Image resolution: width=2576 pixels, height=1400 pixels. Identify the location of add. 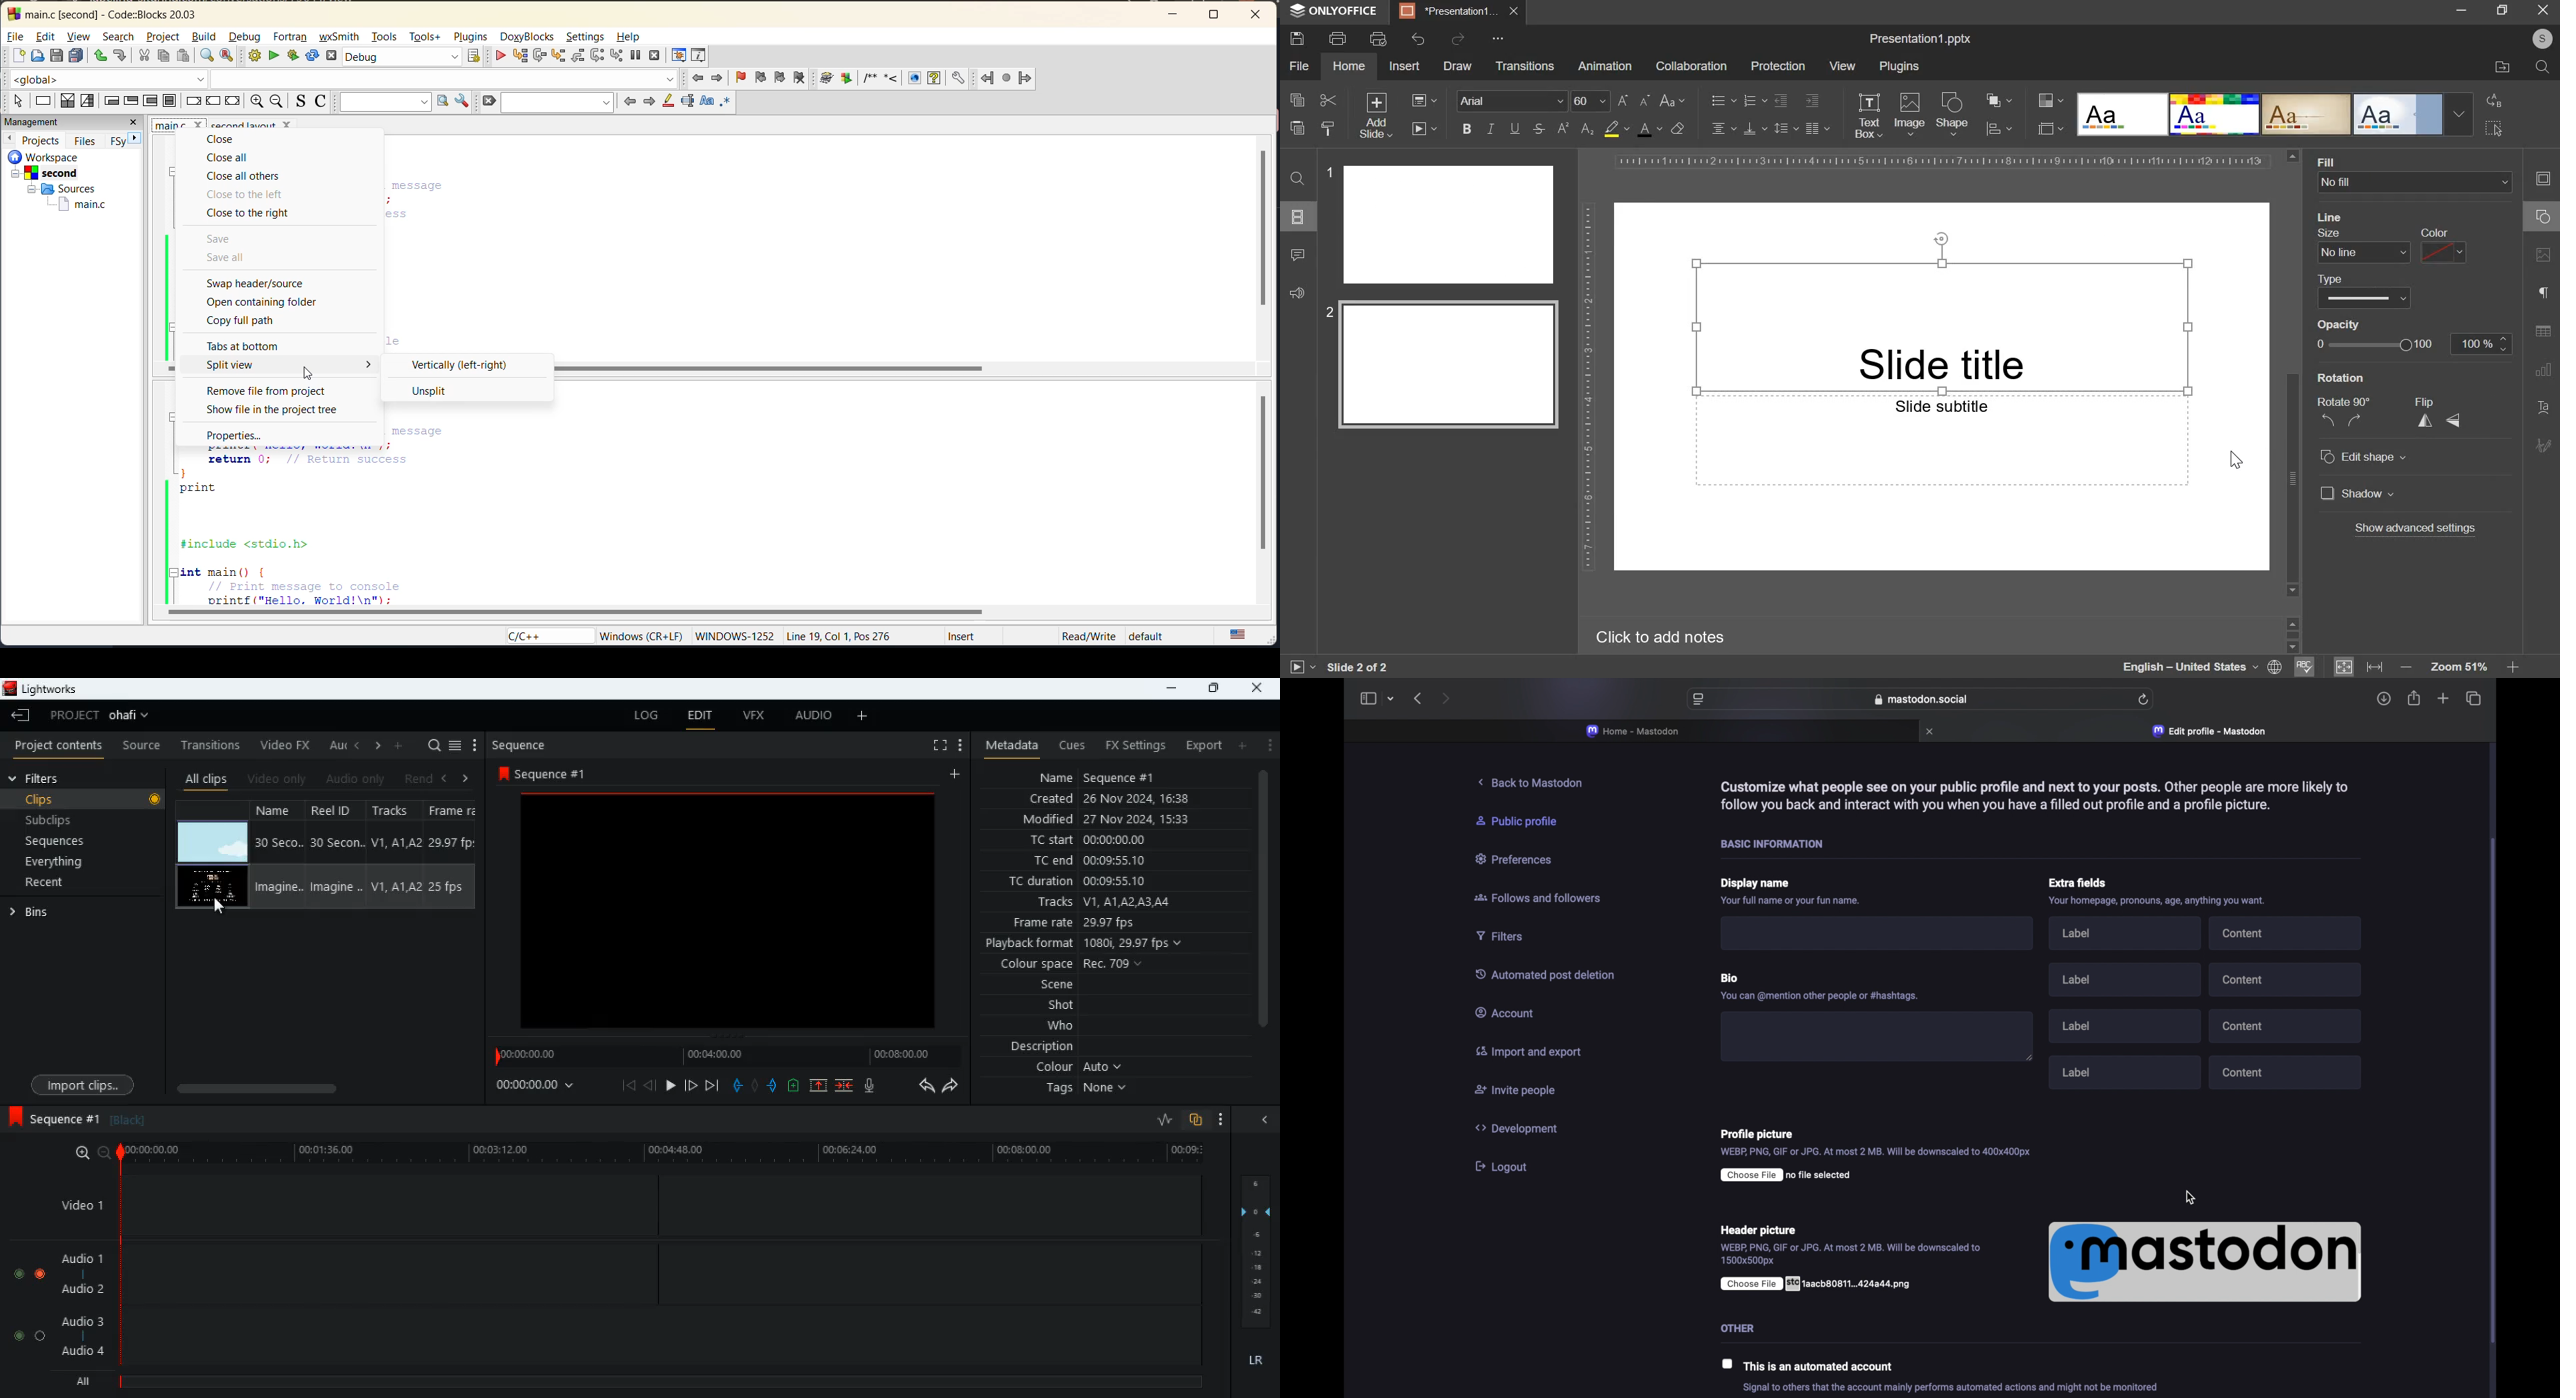
(863, 717).